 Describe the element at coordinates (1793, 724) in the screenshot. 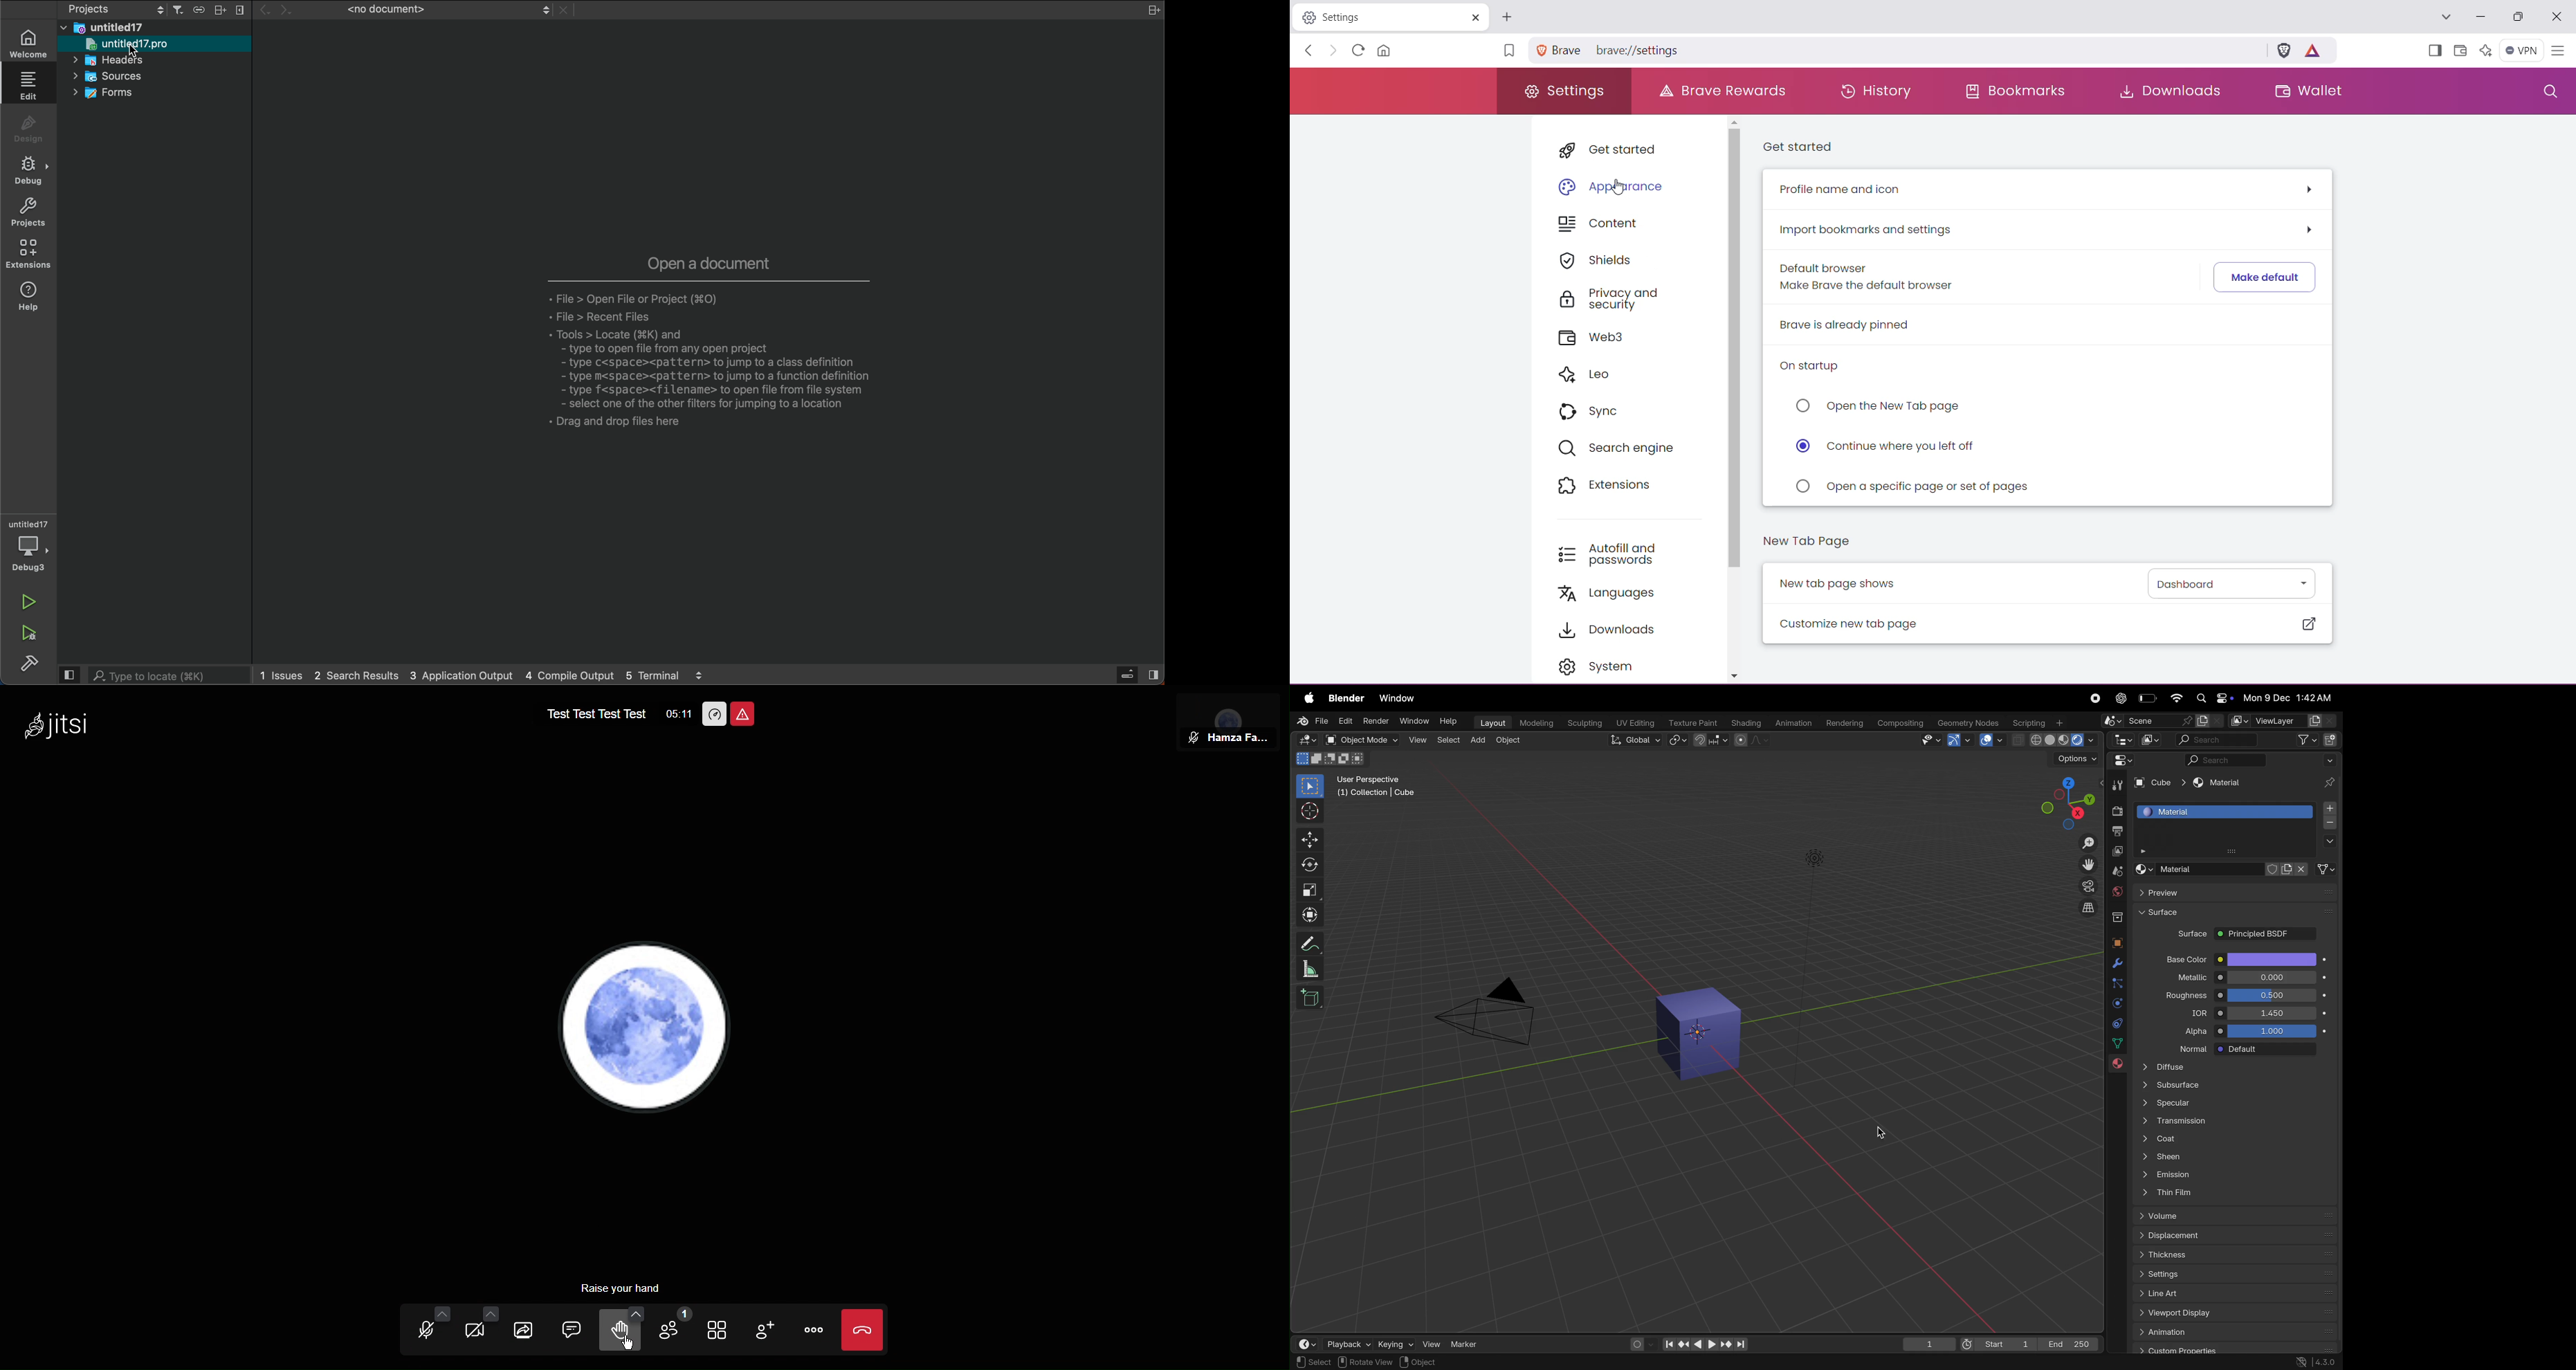

I see `animation` at that location.